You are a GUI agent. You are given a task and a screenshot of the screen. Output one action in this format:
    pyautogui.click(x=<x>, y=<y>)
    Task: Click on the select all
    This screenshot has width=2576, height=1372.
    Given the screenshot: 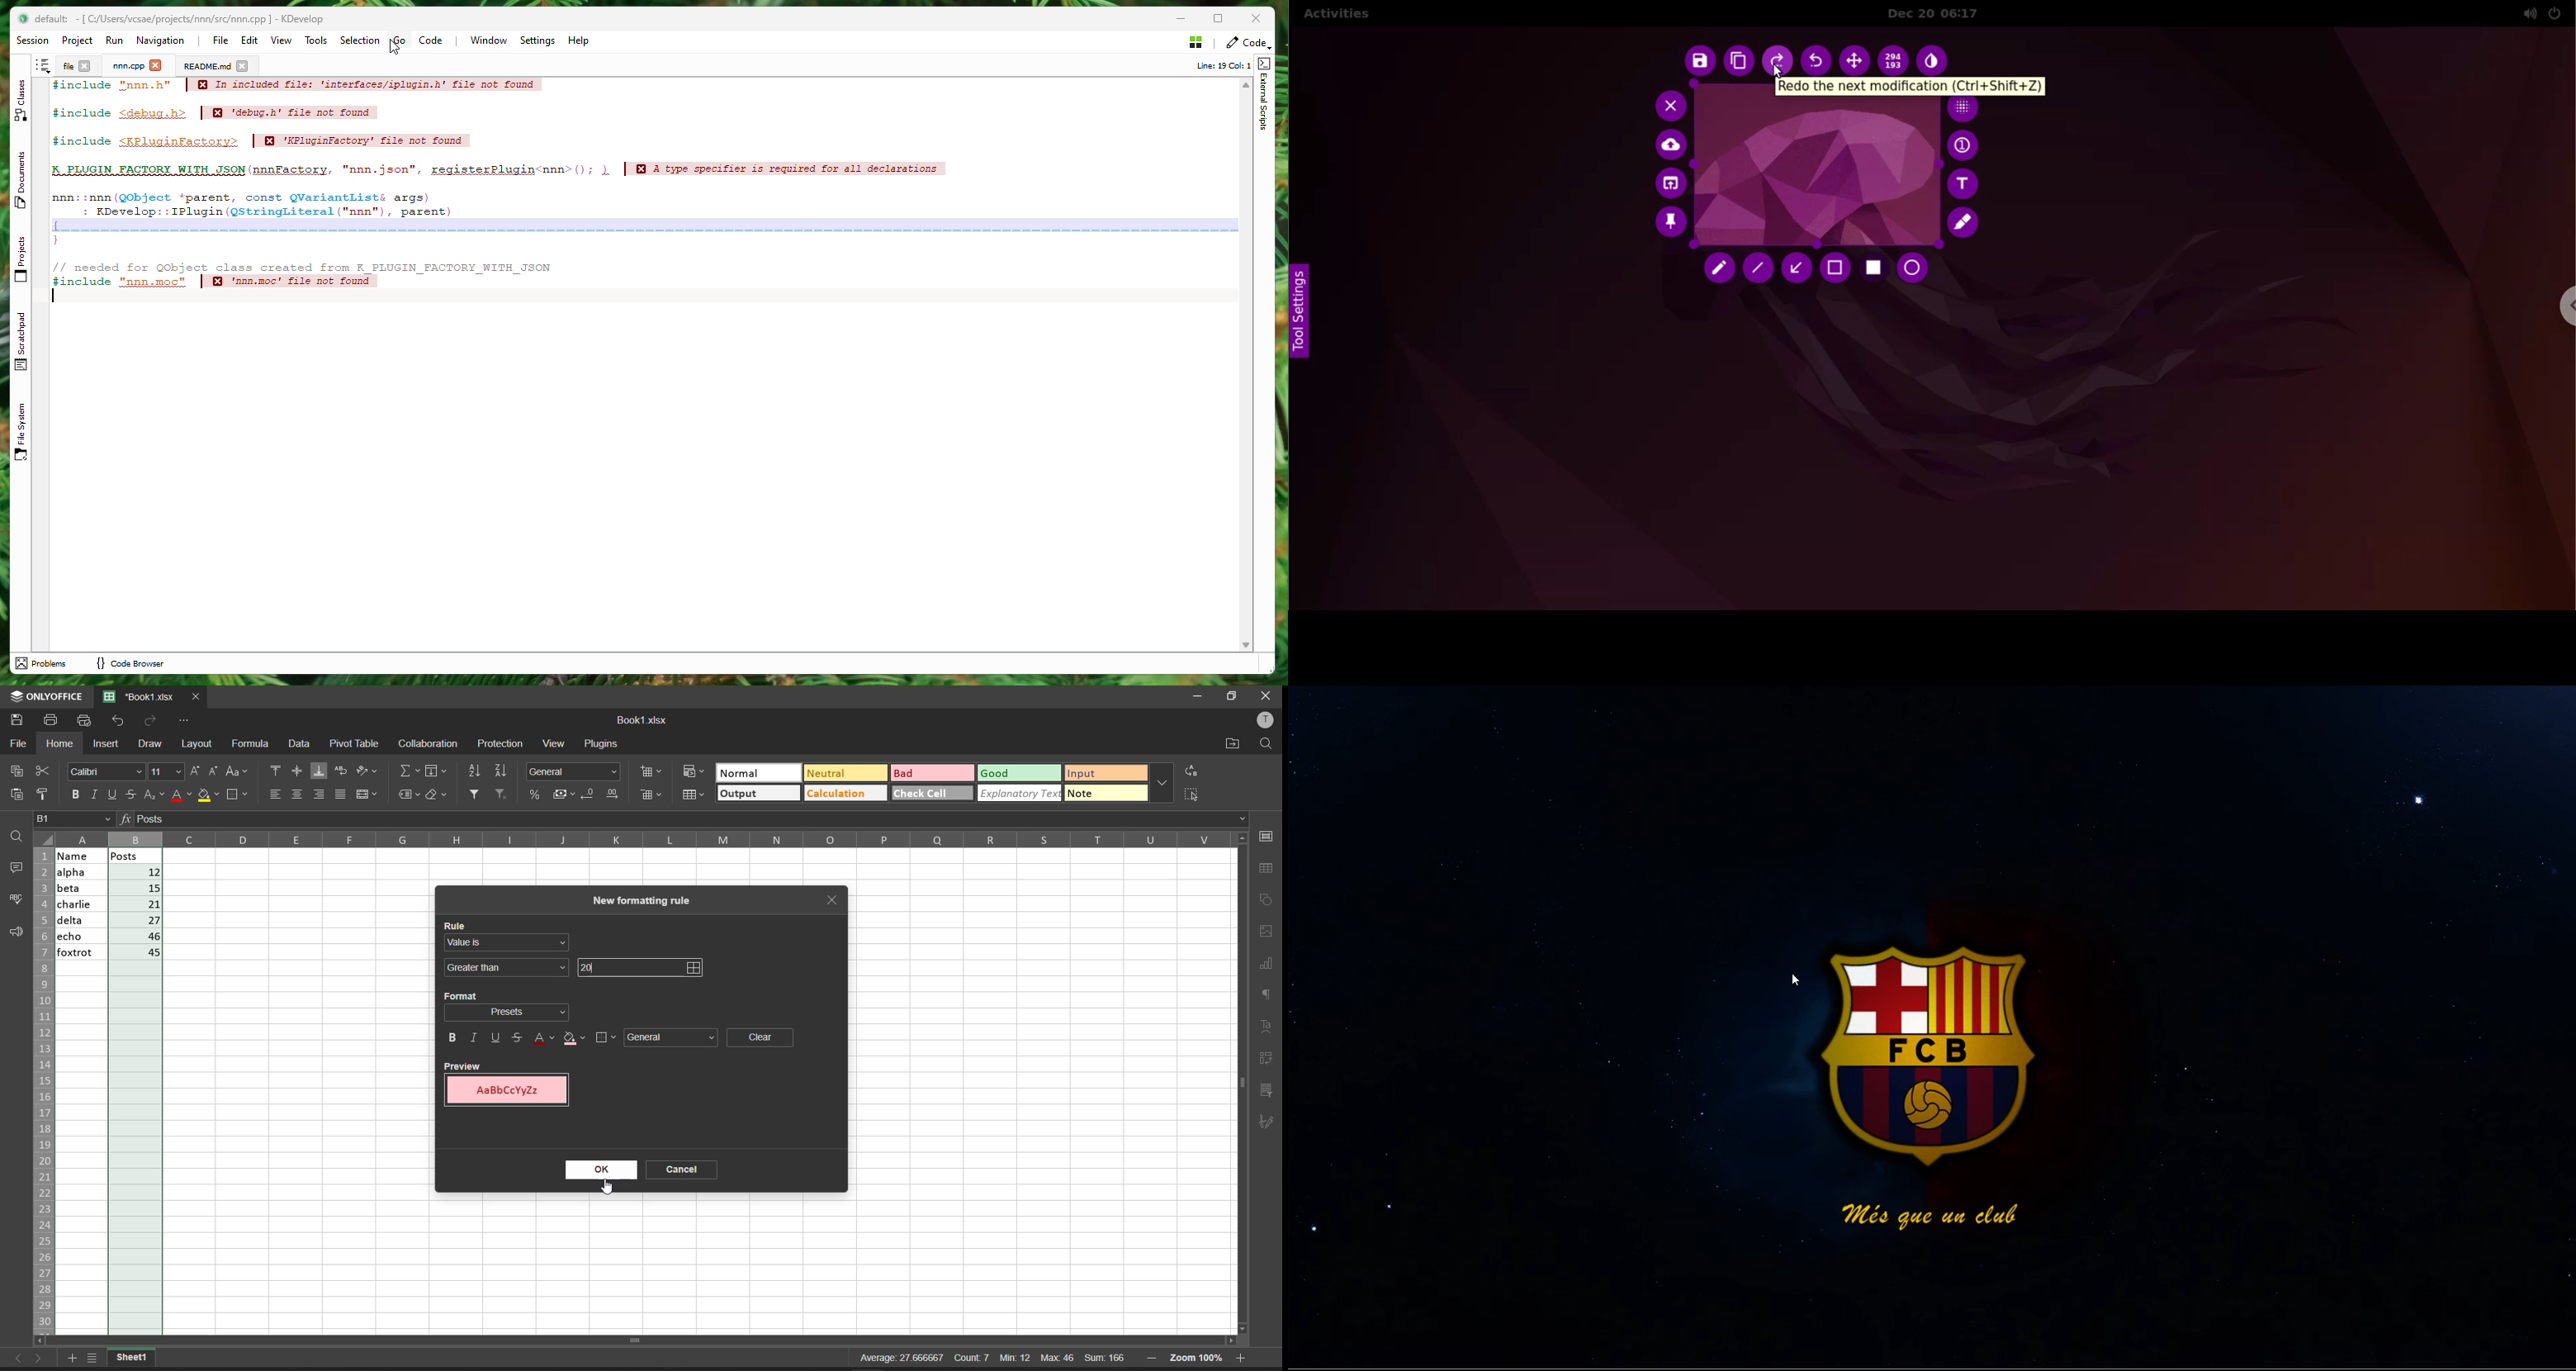 What is the action you would take?
    pyautogui.click(x=1194, y=793)
    